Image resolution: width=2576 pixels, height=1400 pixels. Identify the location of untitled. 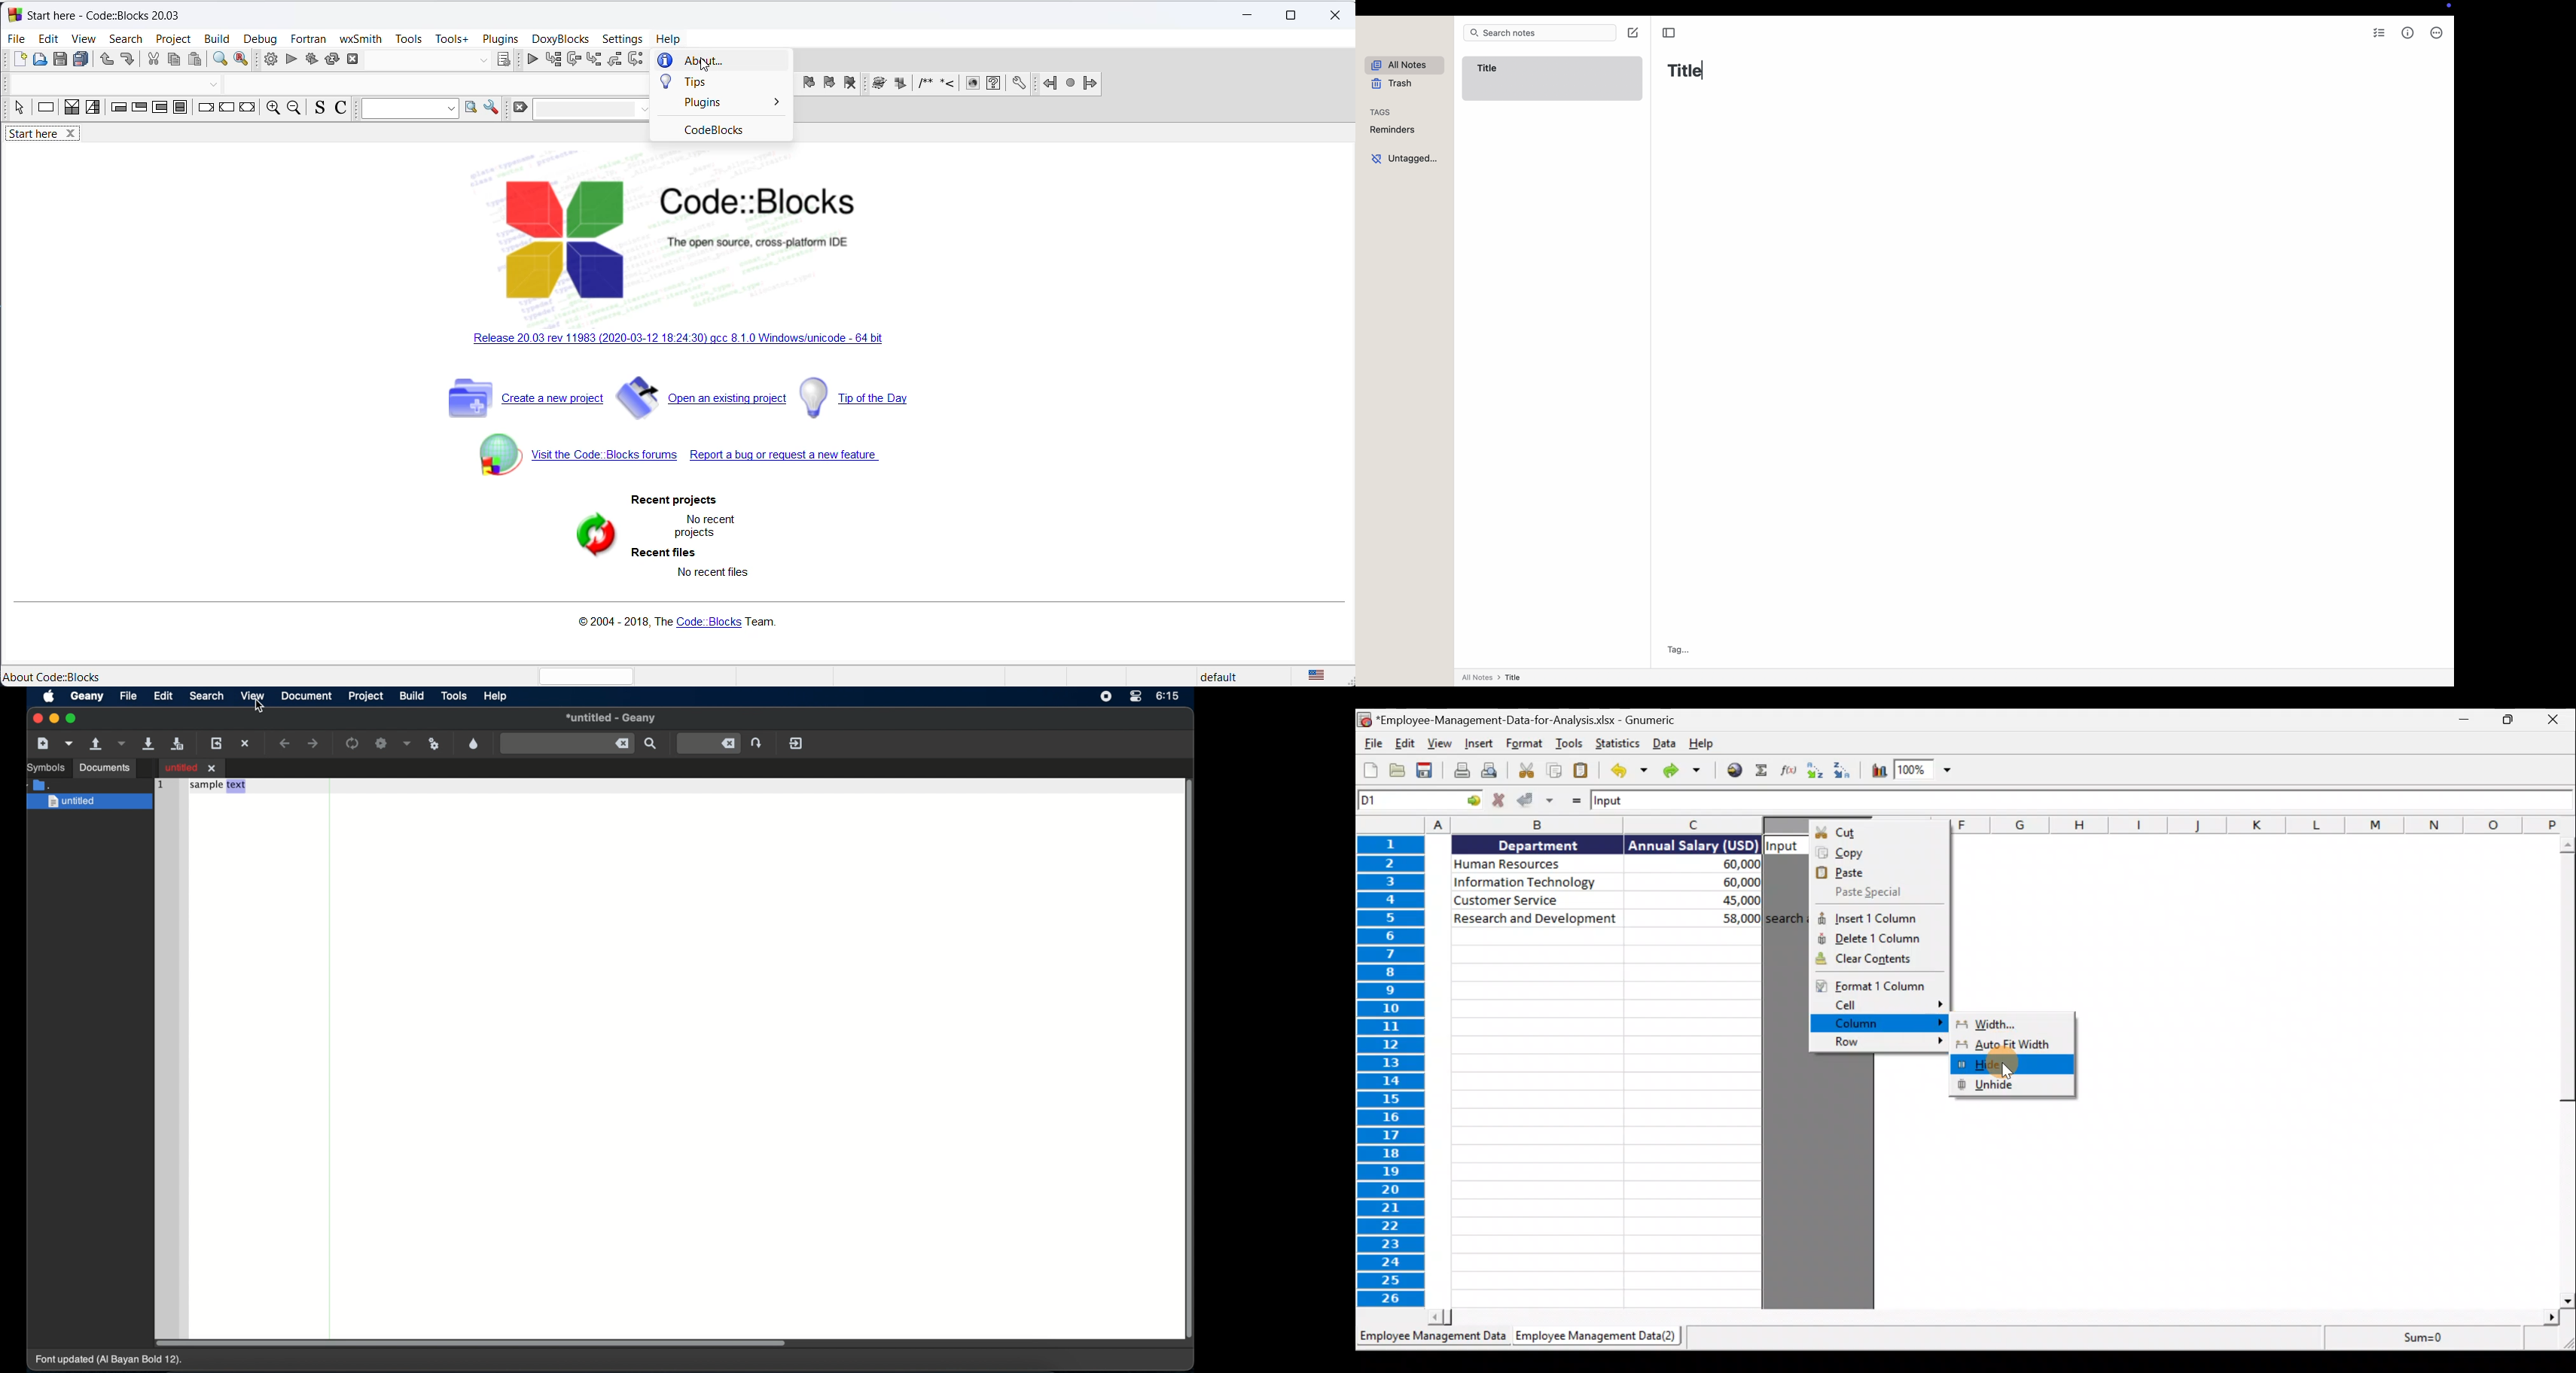
(611, 719).